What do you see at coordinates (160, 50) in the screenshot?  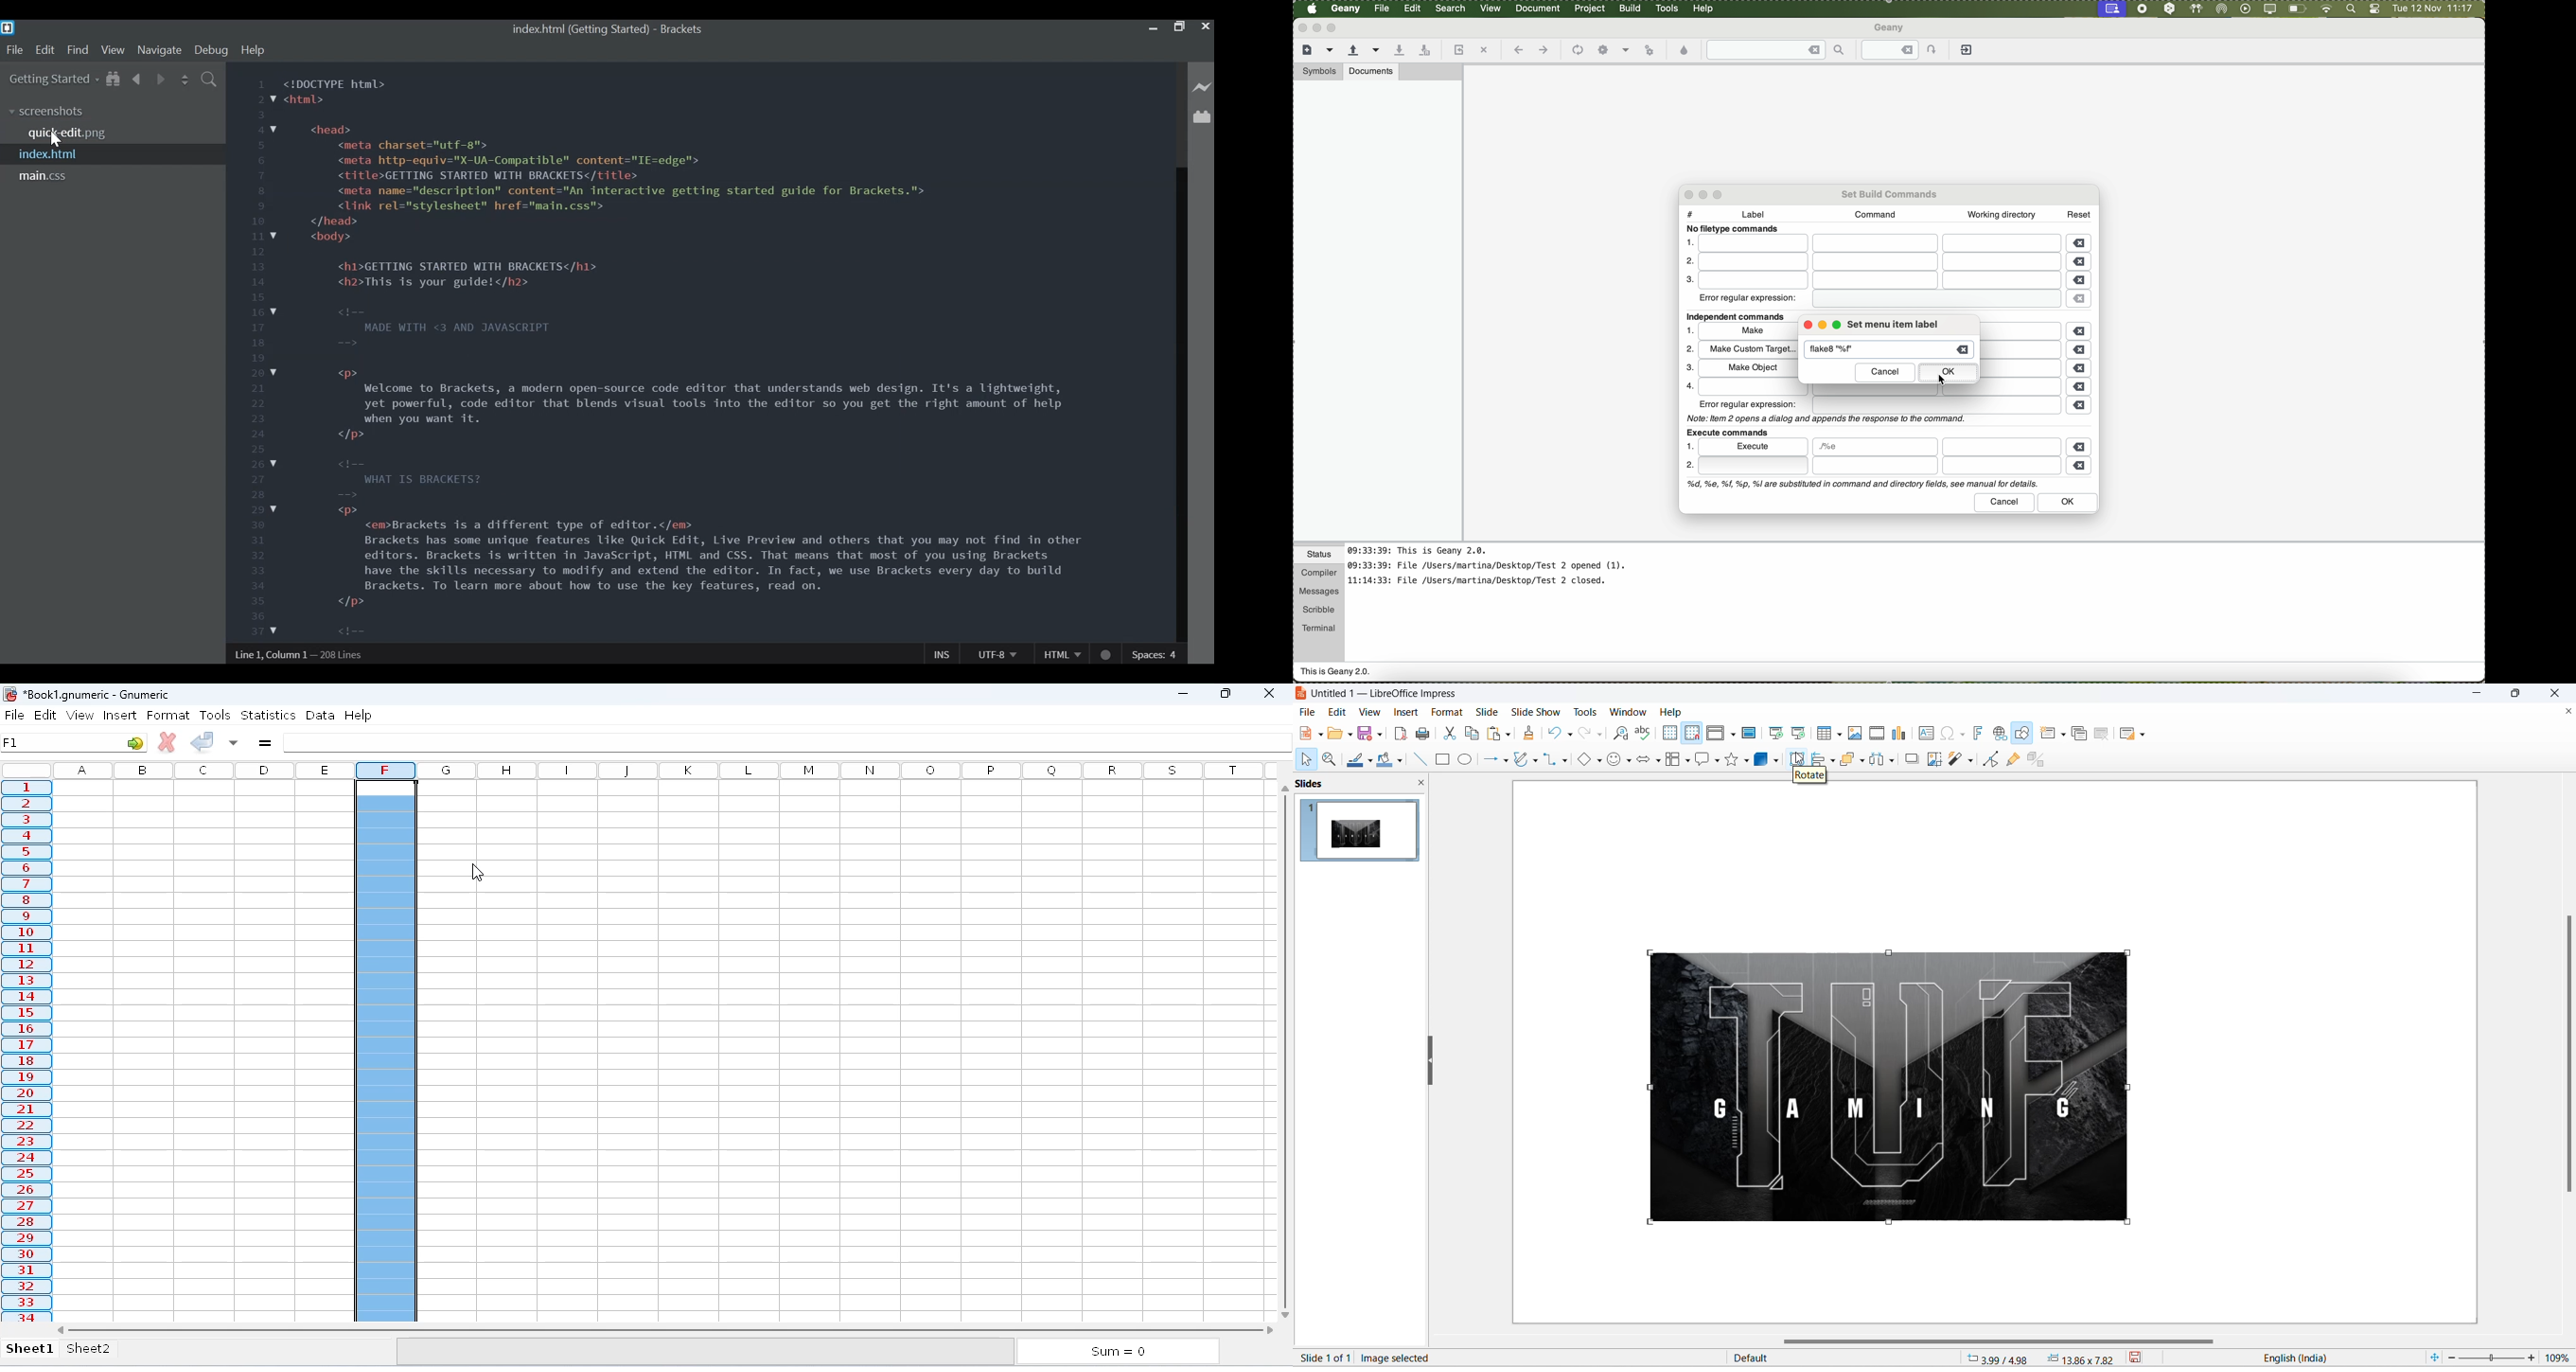 I see `Navigate` at bounding box center [160, 50].